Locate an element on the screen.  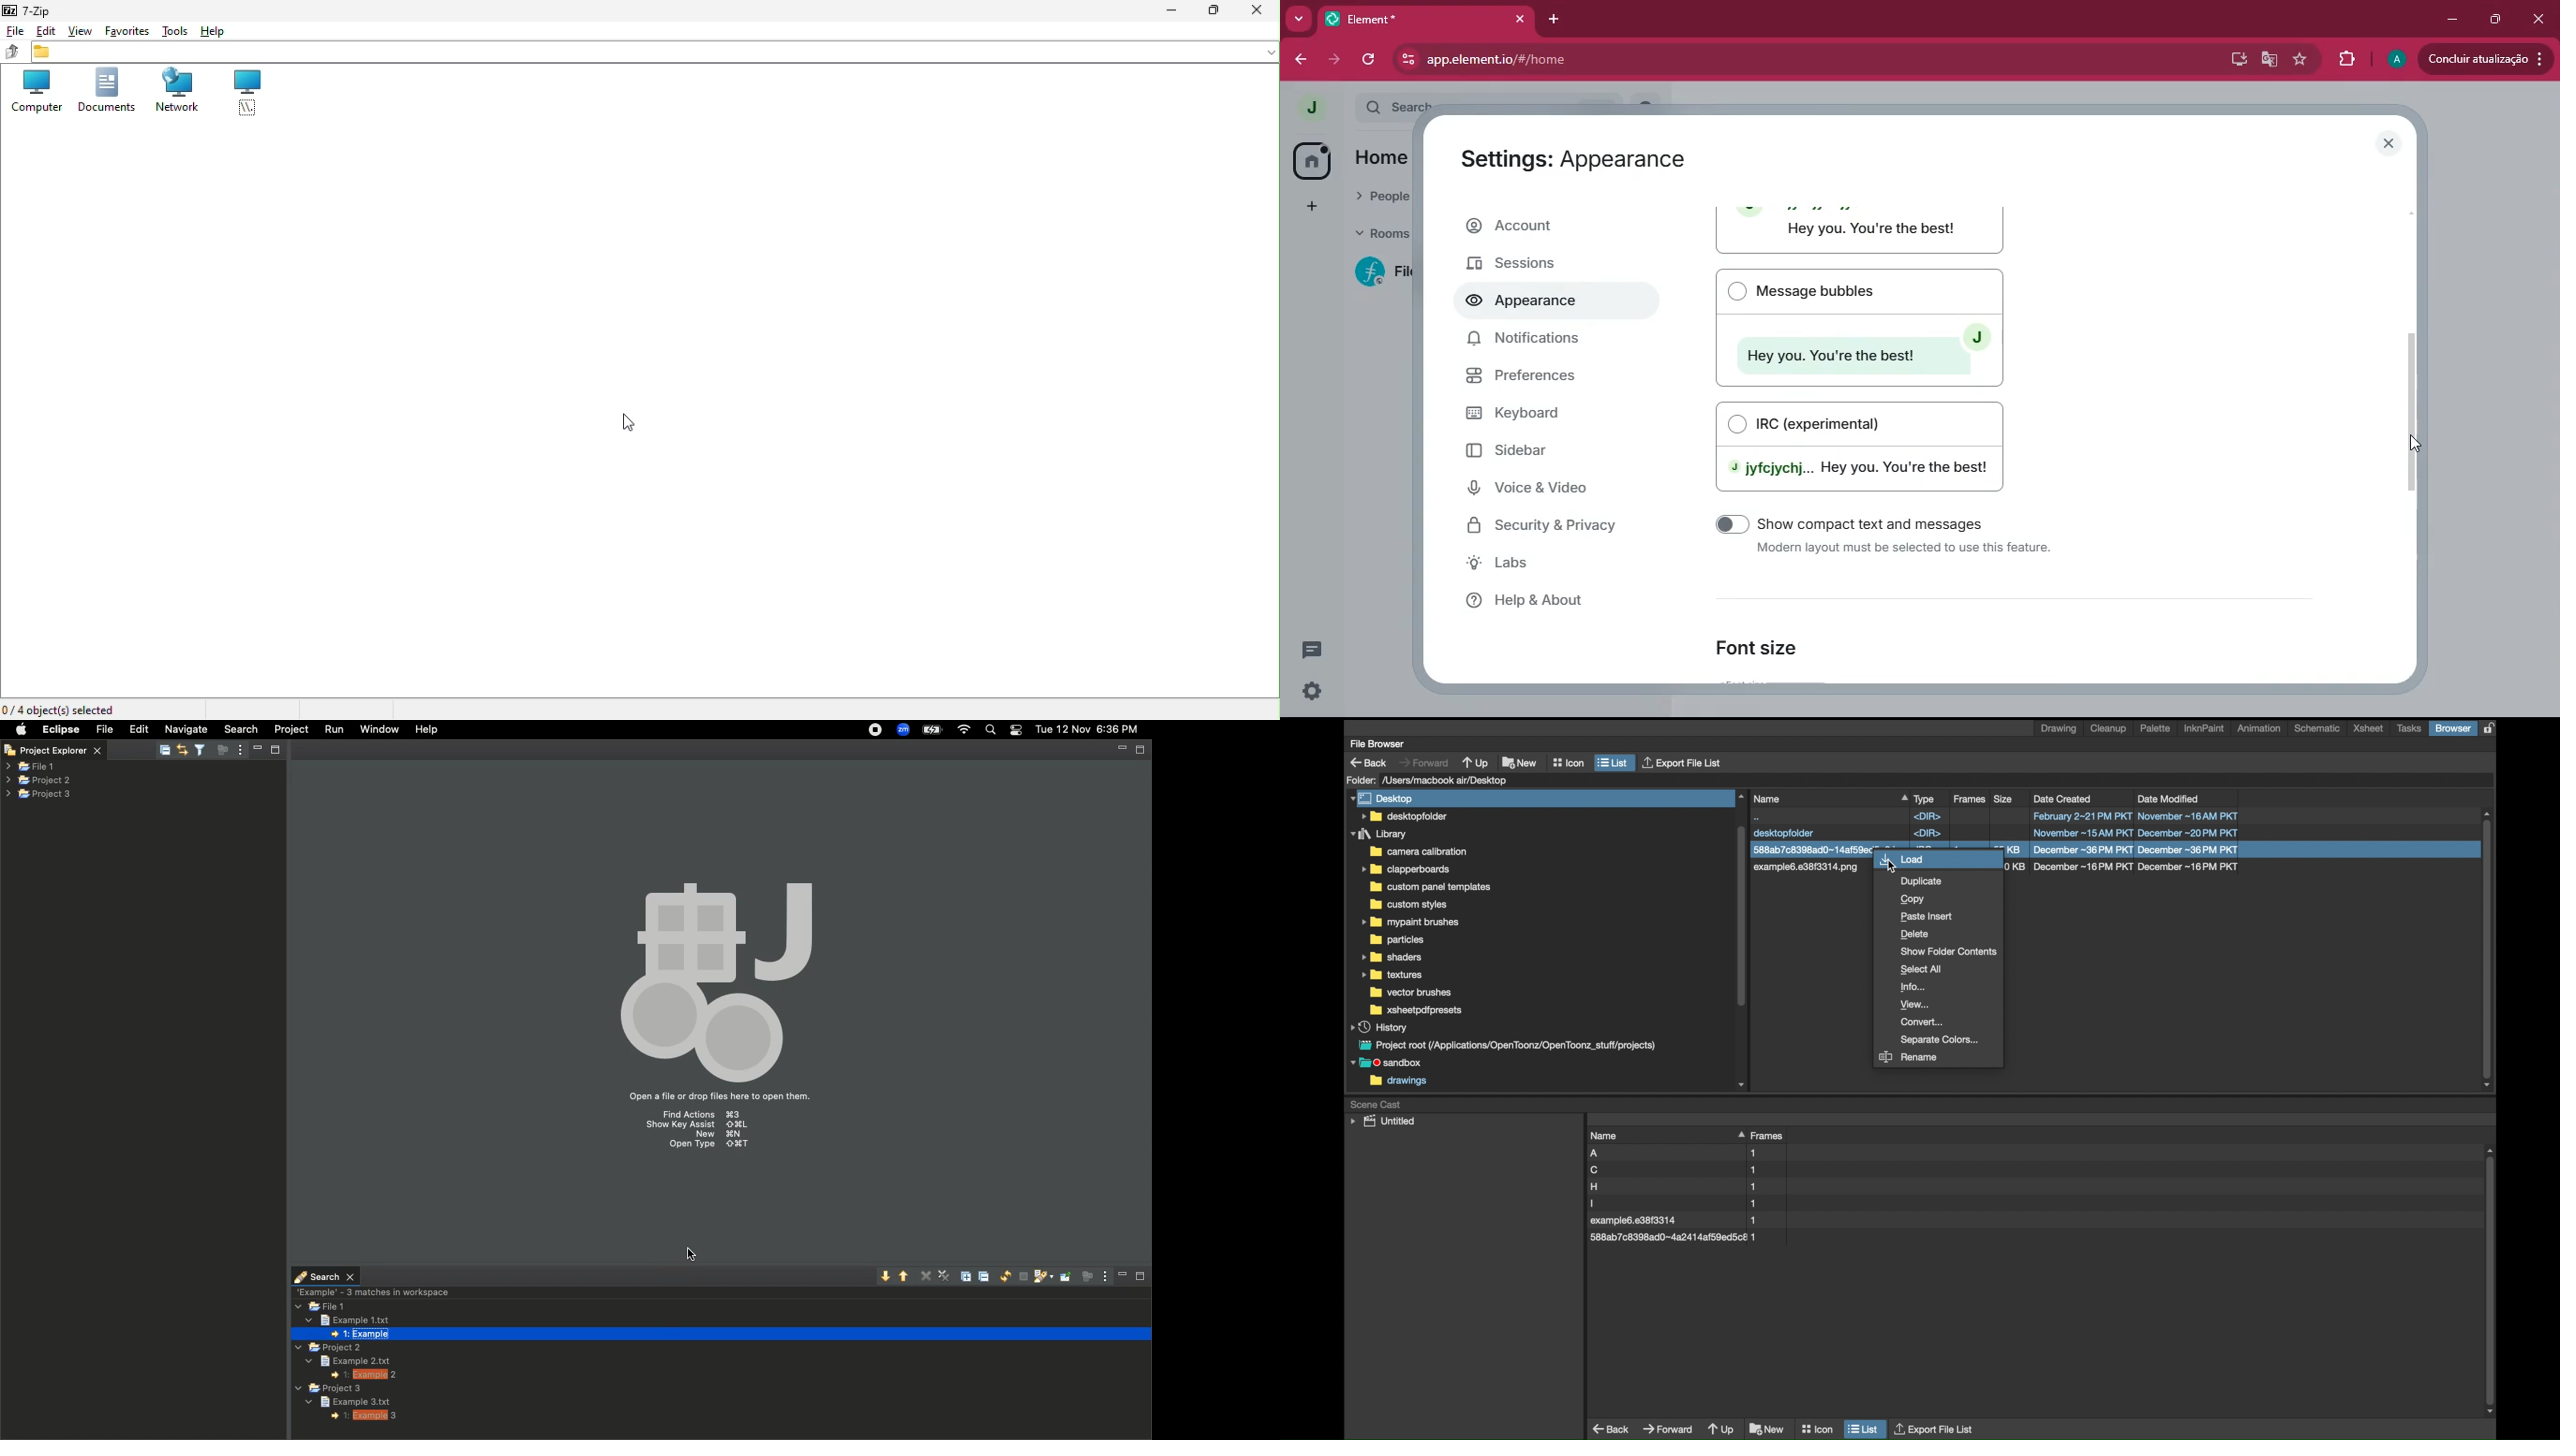
profile is located at coordinates (2393, 60).